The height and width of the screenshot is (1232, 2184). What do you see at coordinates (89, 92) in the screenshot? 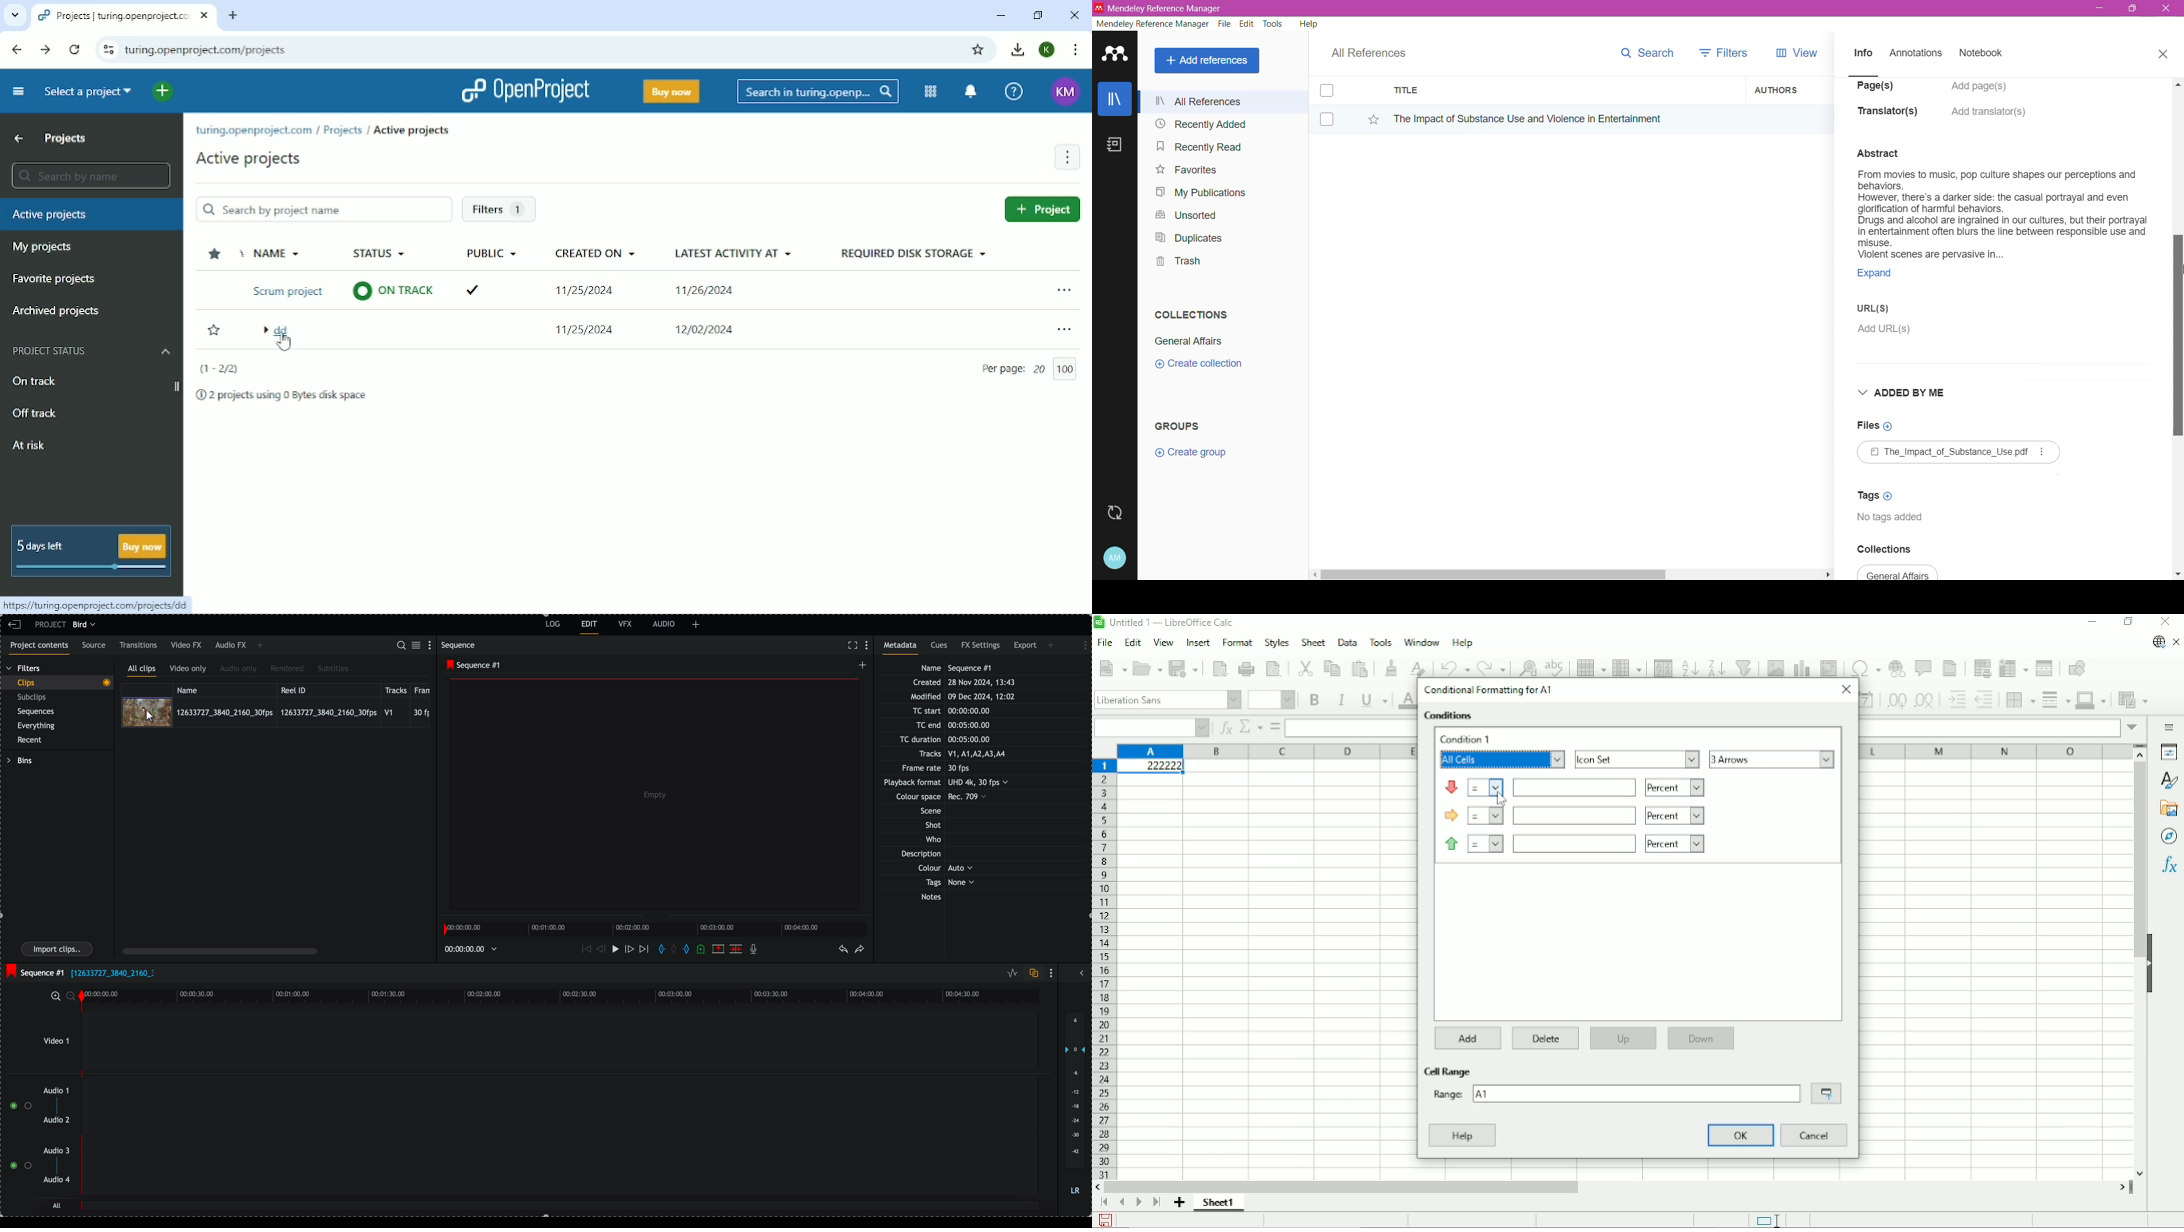
I see `Select a project` at bounding box center [89, 92].